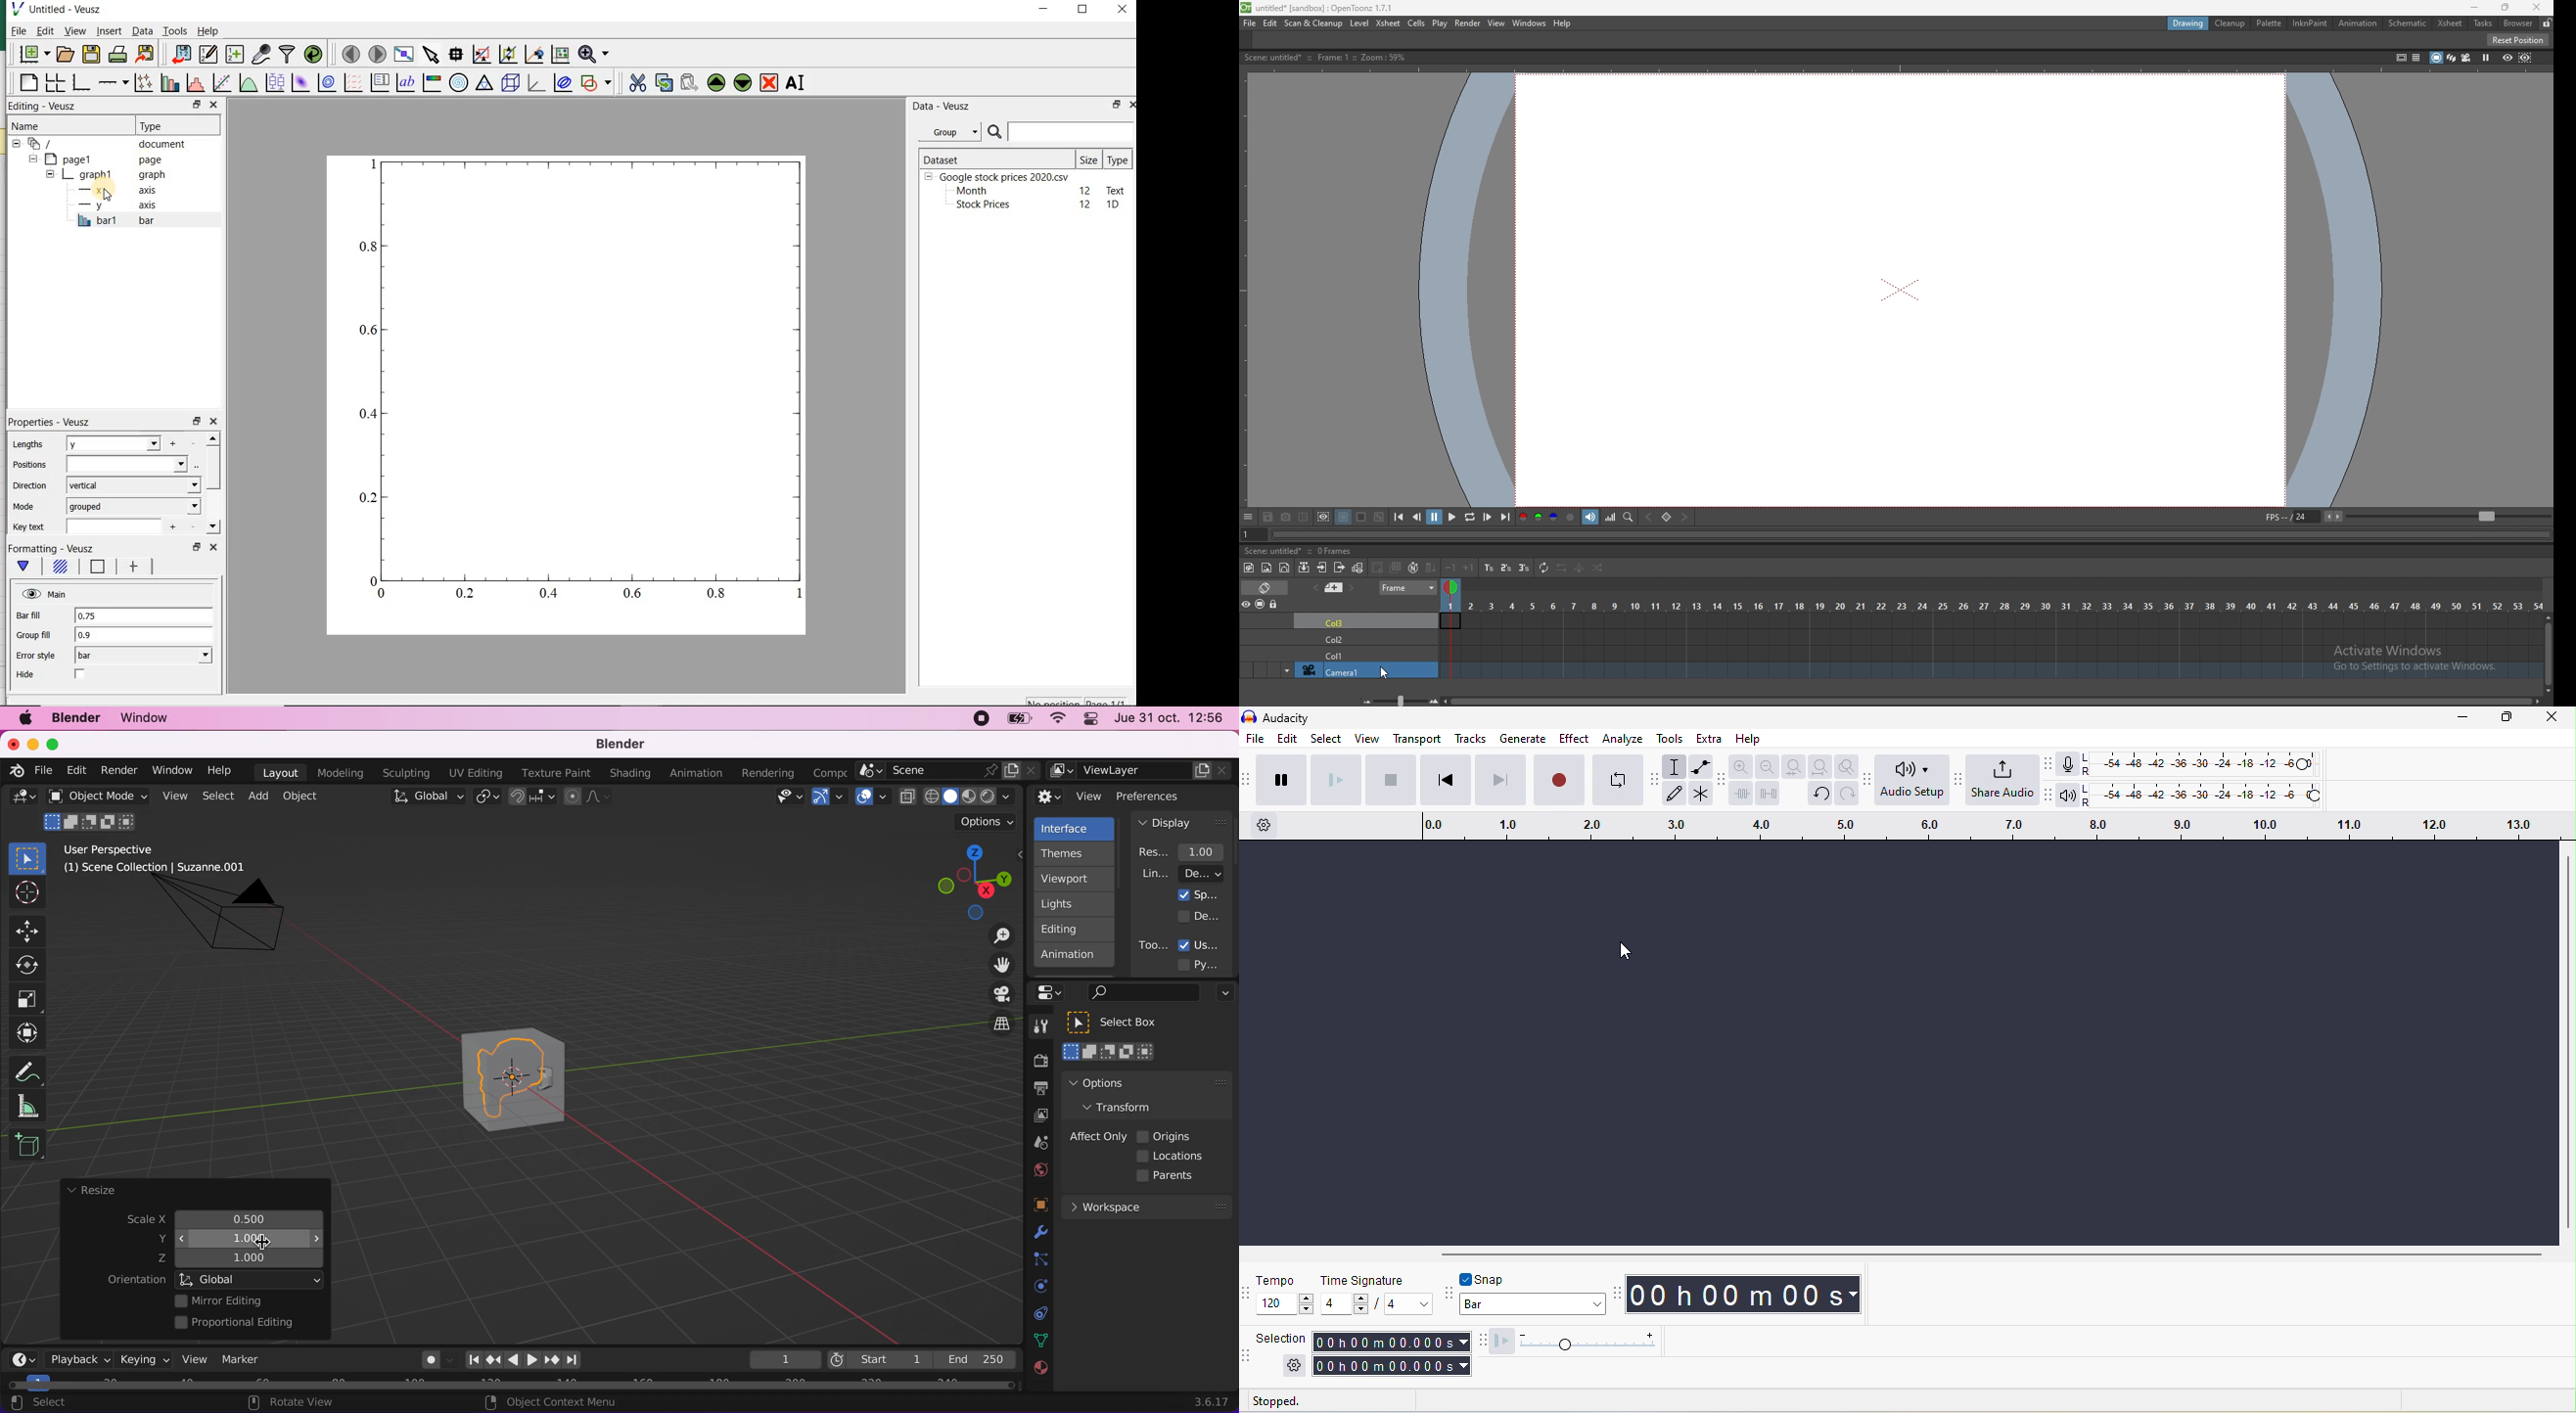 Image resolution: width=2576 pixels, height=1428 pixels. What do you see at coordinates (1651, 517) in the screenshot?
I see `previous key` at bounding box center [1651, 517].